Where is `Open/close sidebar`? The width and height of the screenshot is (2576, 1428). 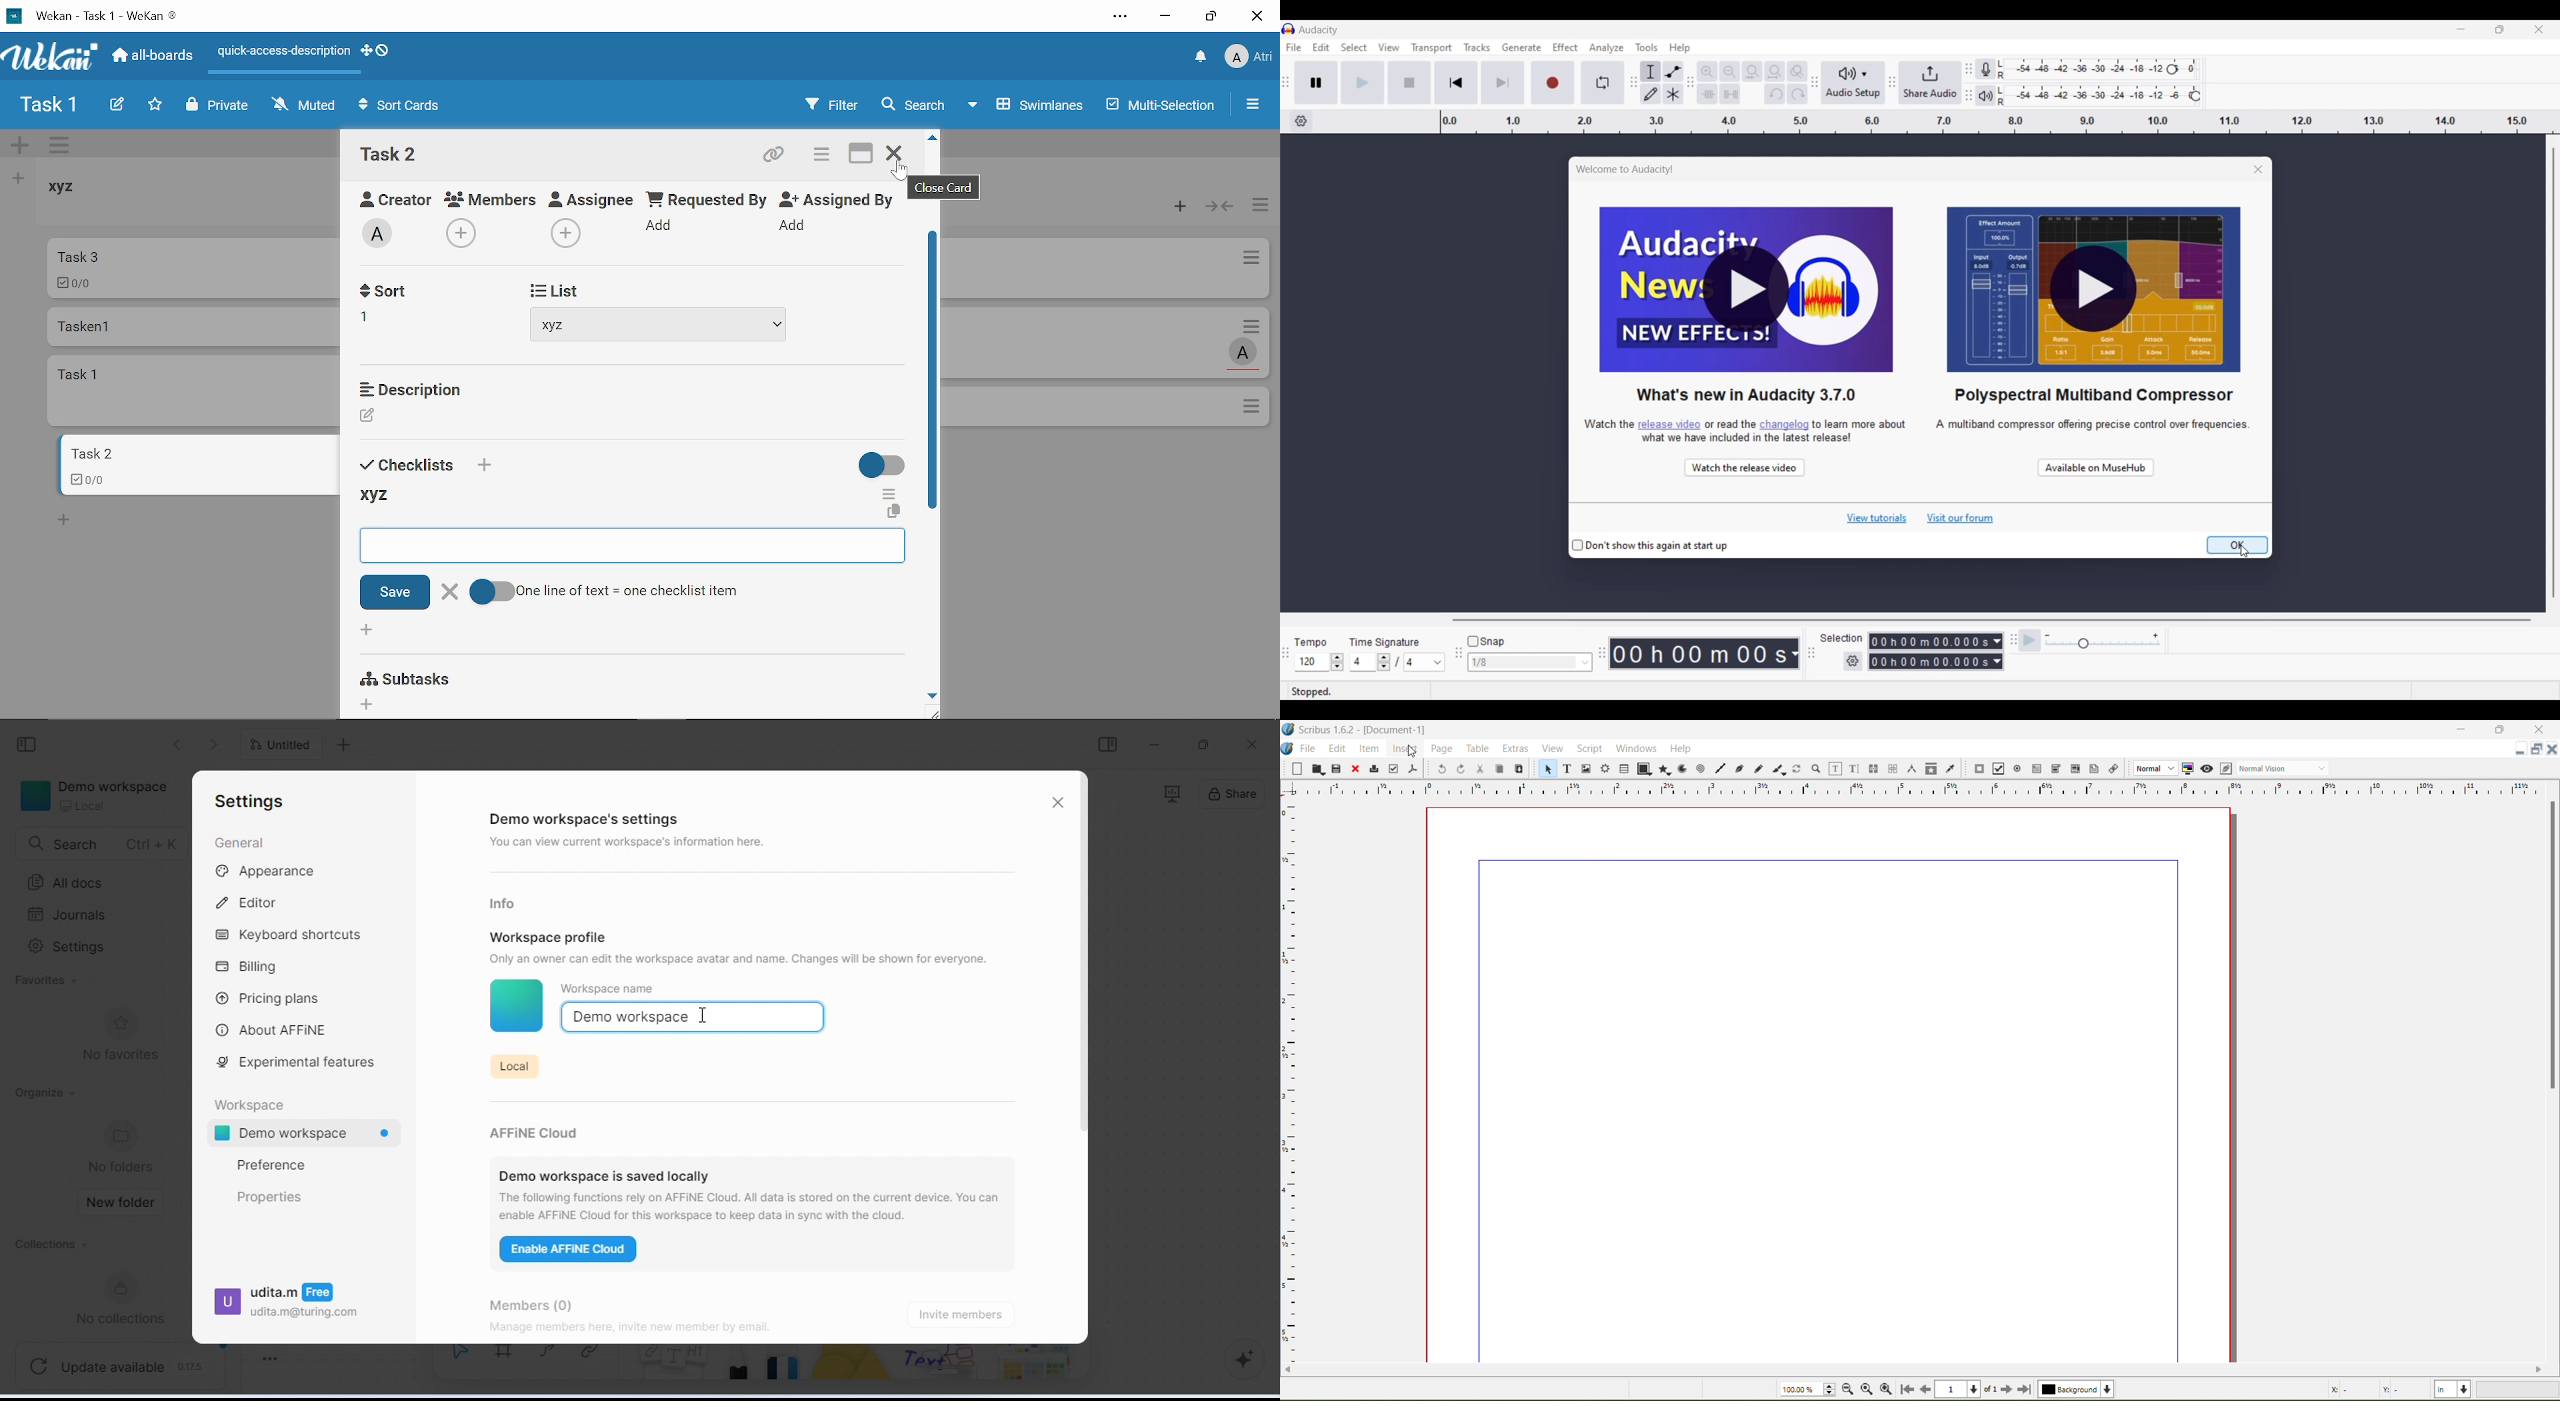 Open/close sidebar is located at coordinates (1255, 107).